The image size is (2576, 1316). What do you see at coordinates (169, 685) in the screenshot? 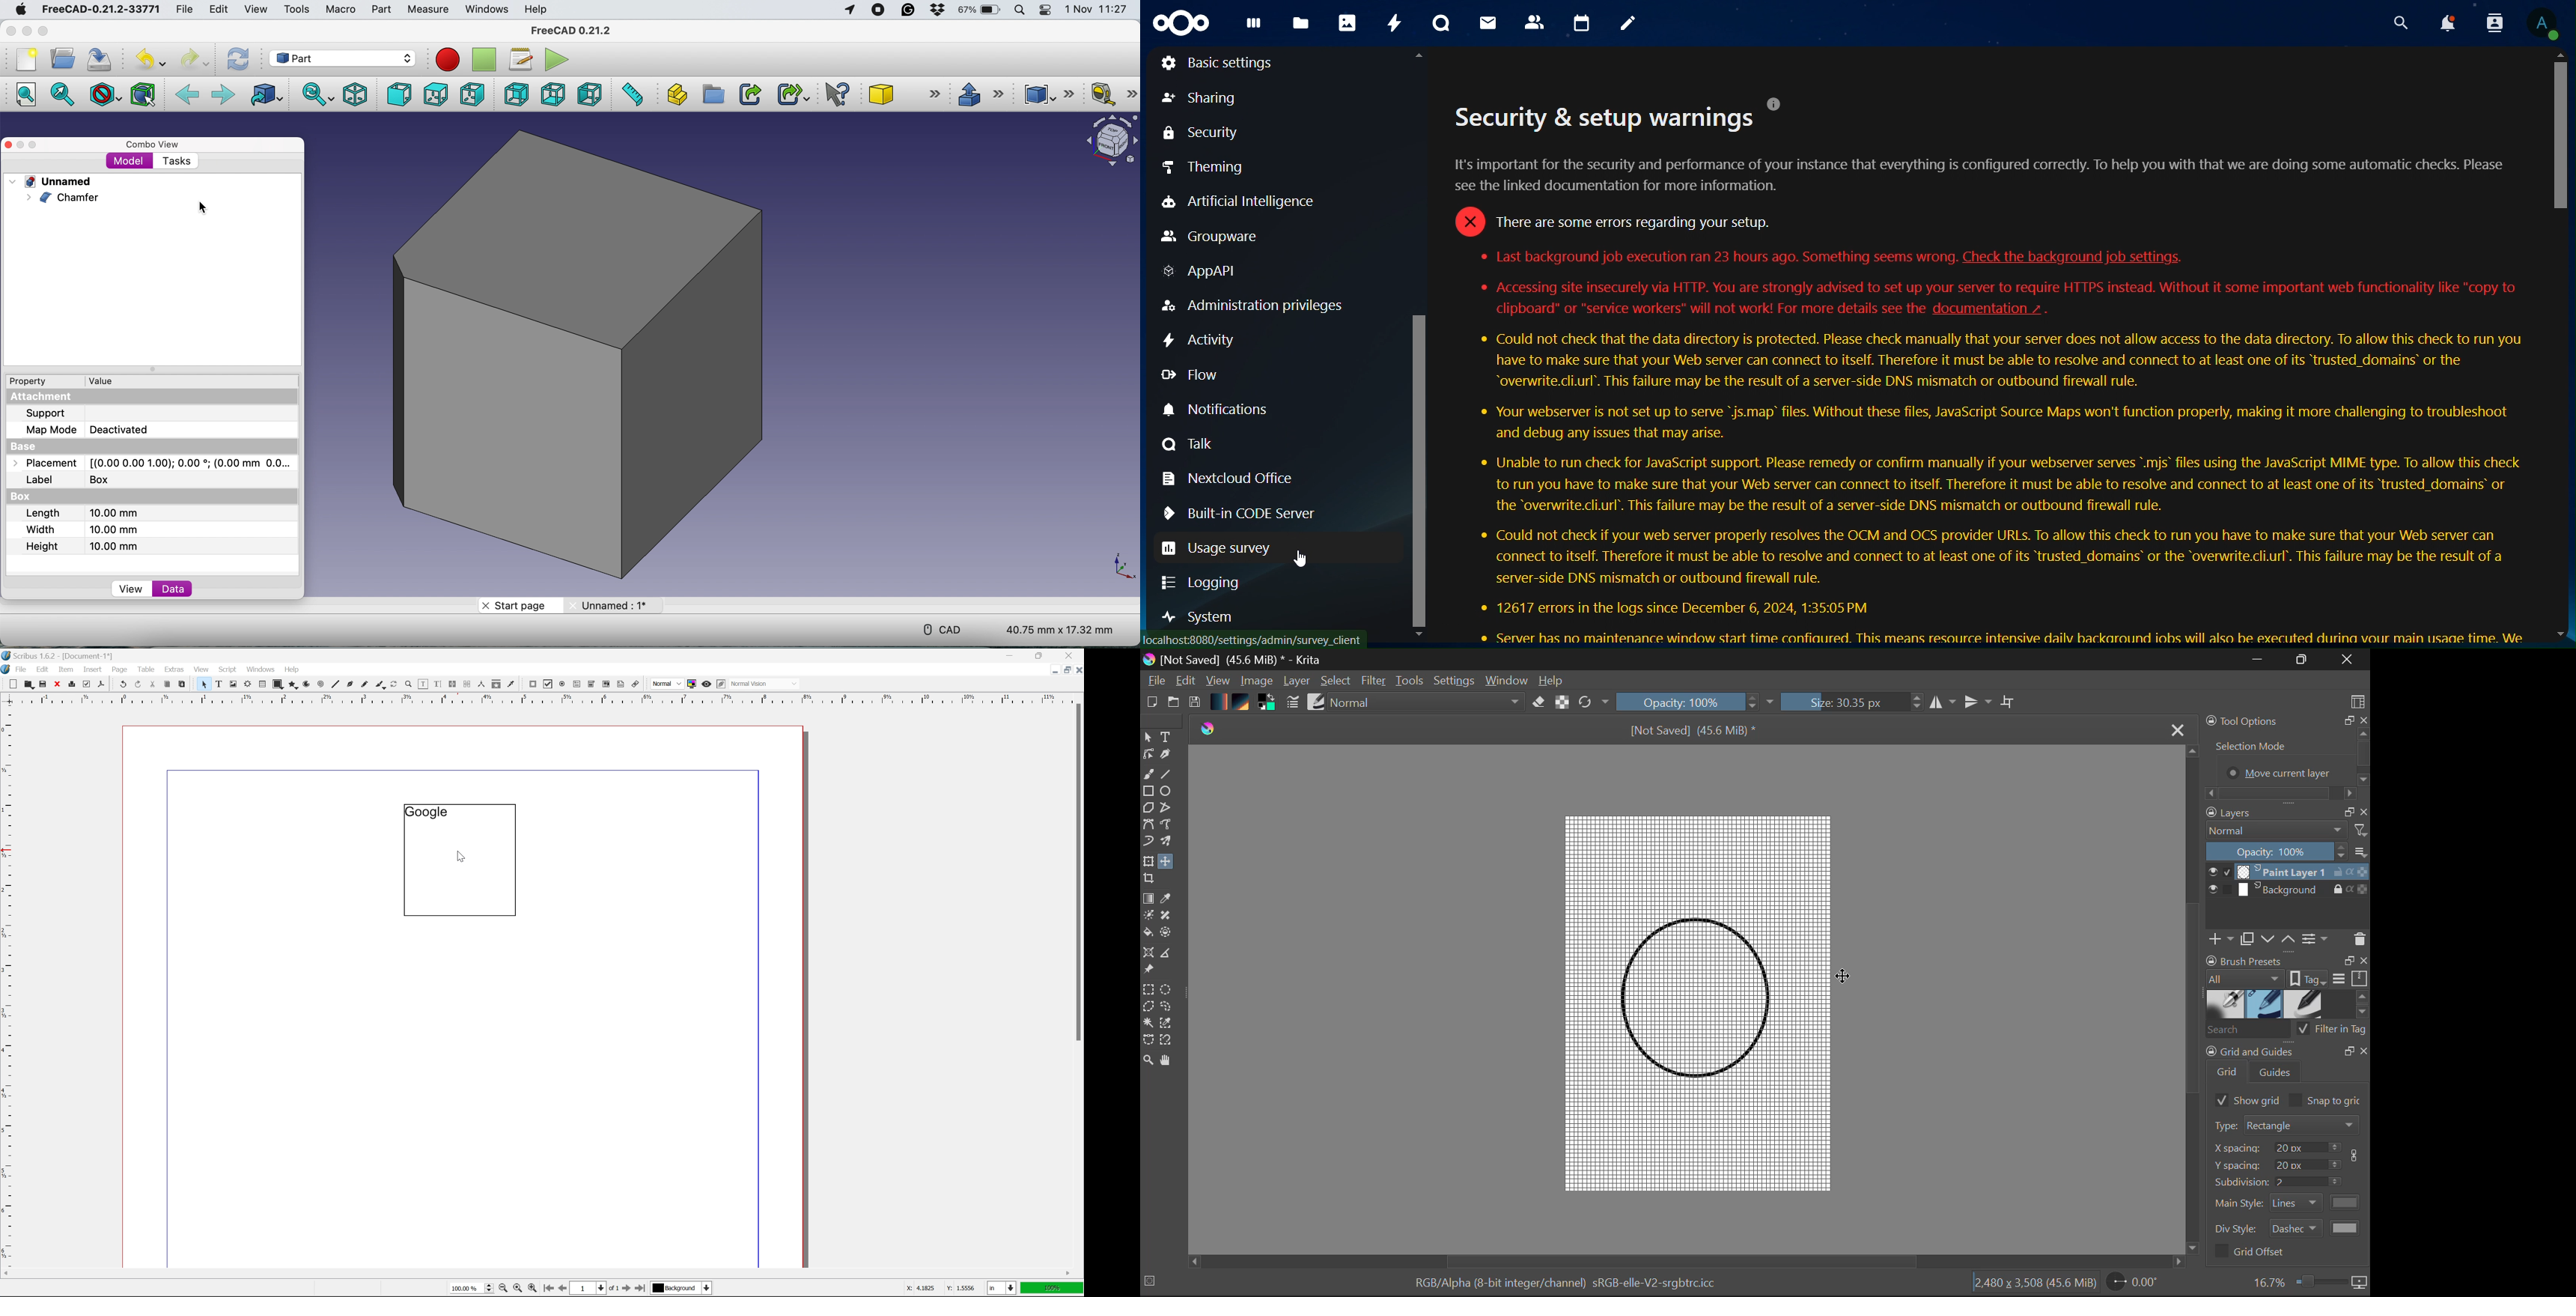
I see `copy` at bounding box center [169, 685].